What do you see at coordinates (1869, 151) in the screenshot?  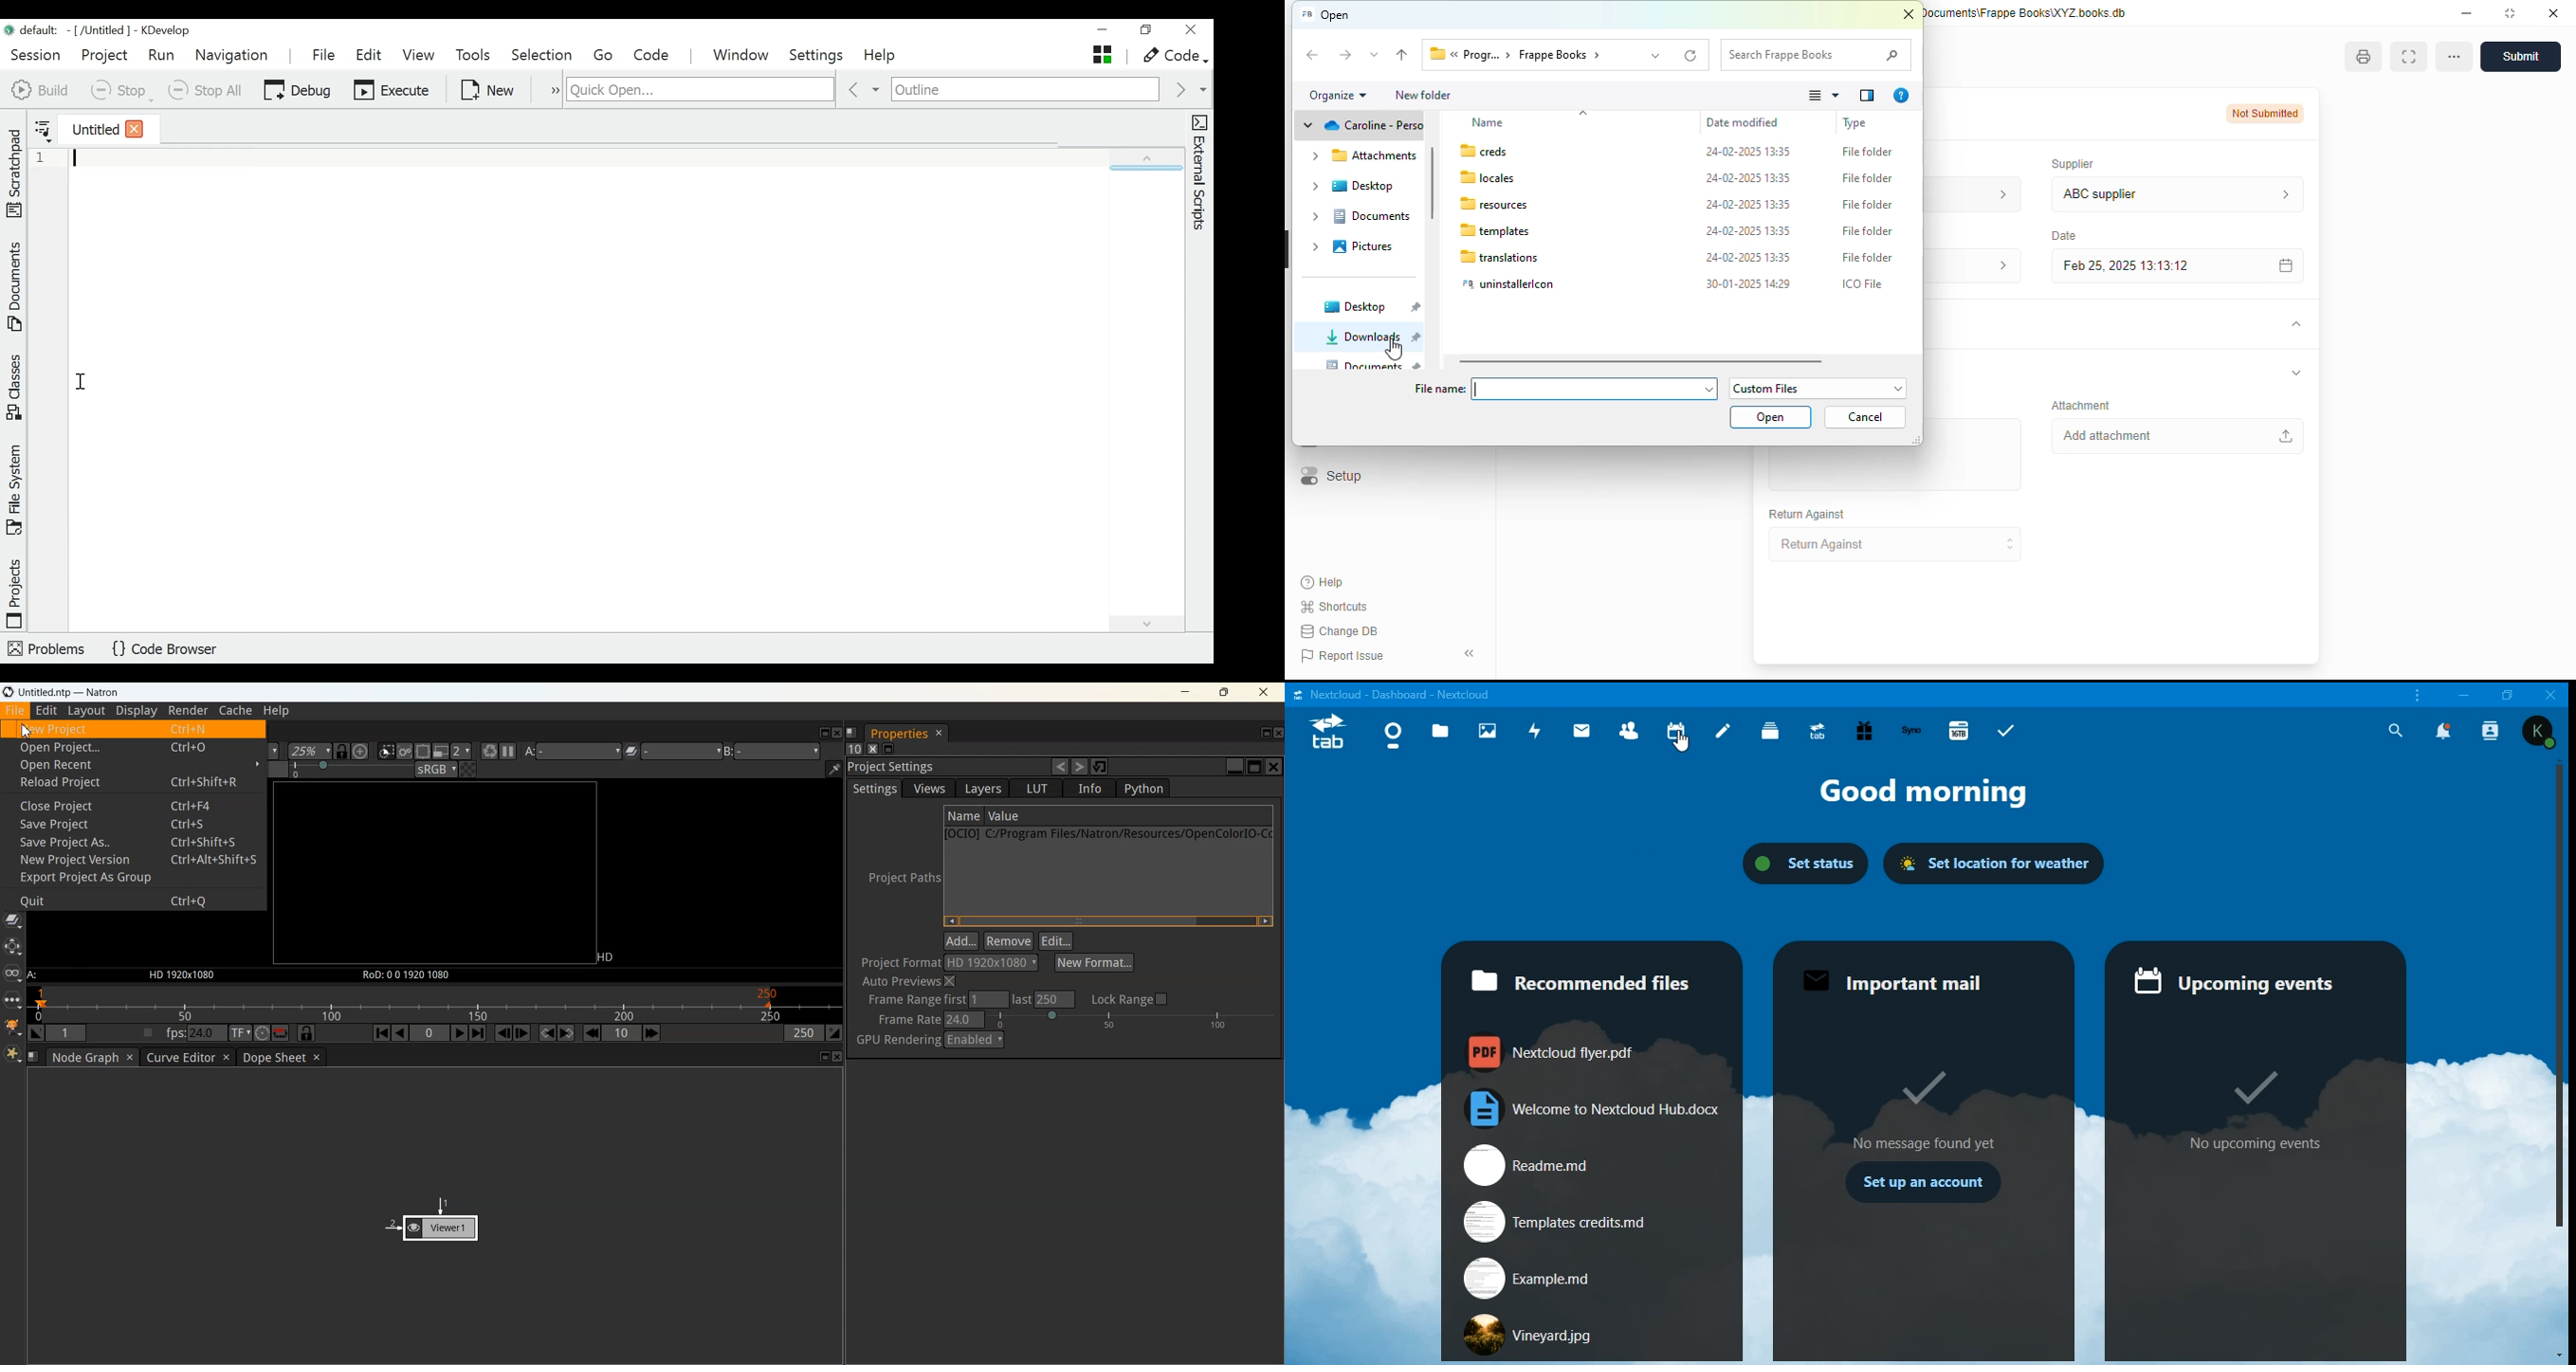 I see `File folder` at bounding box center [1869, 151].